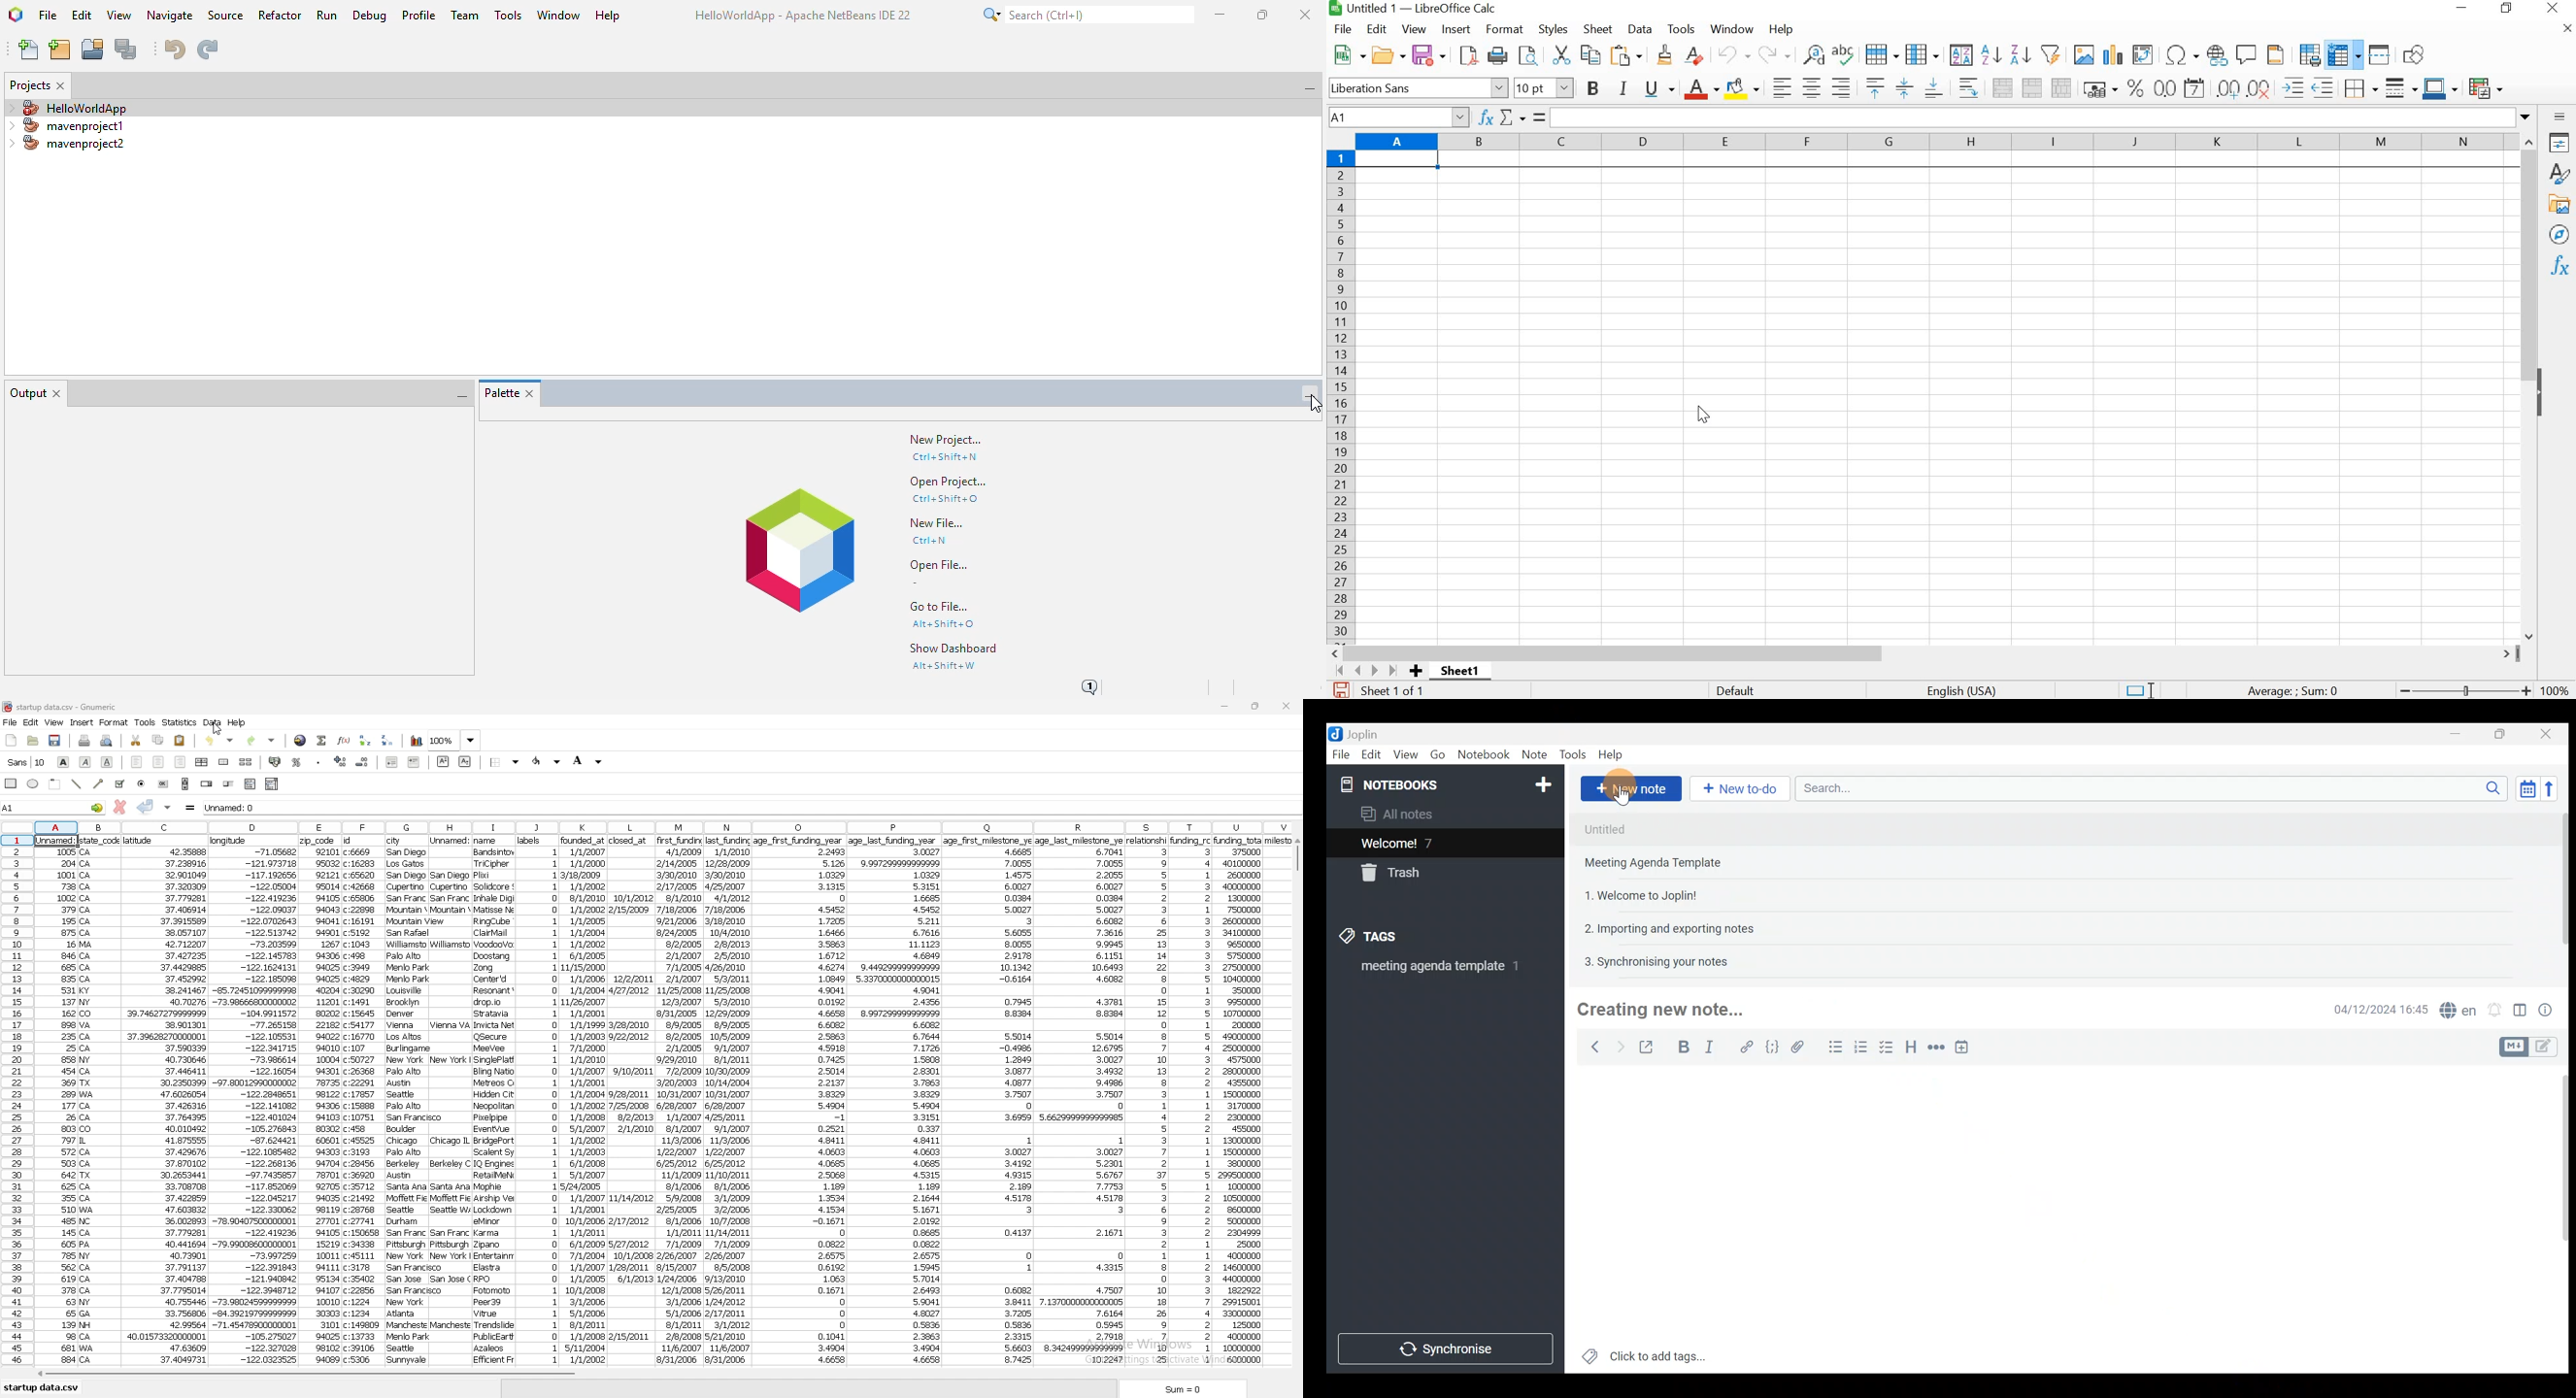 This screenshot has width=2576, height=1400. Describe the element at coordinates (1733, 29) in the screenshot. I see `WINDOW` at that location.